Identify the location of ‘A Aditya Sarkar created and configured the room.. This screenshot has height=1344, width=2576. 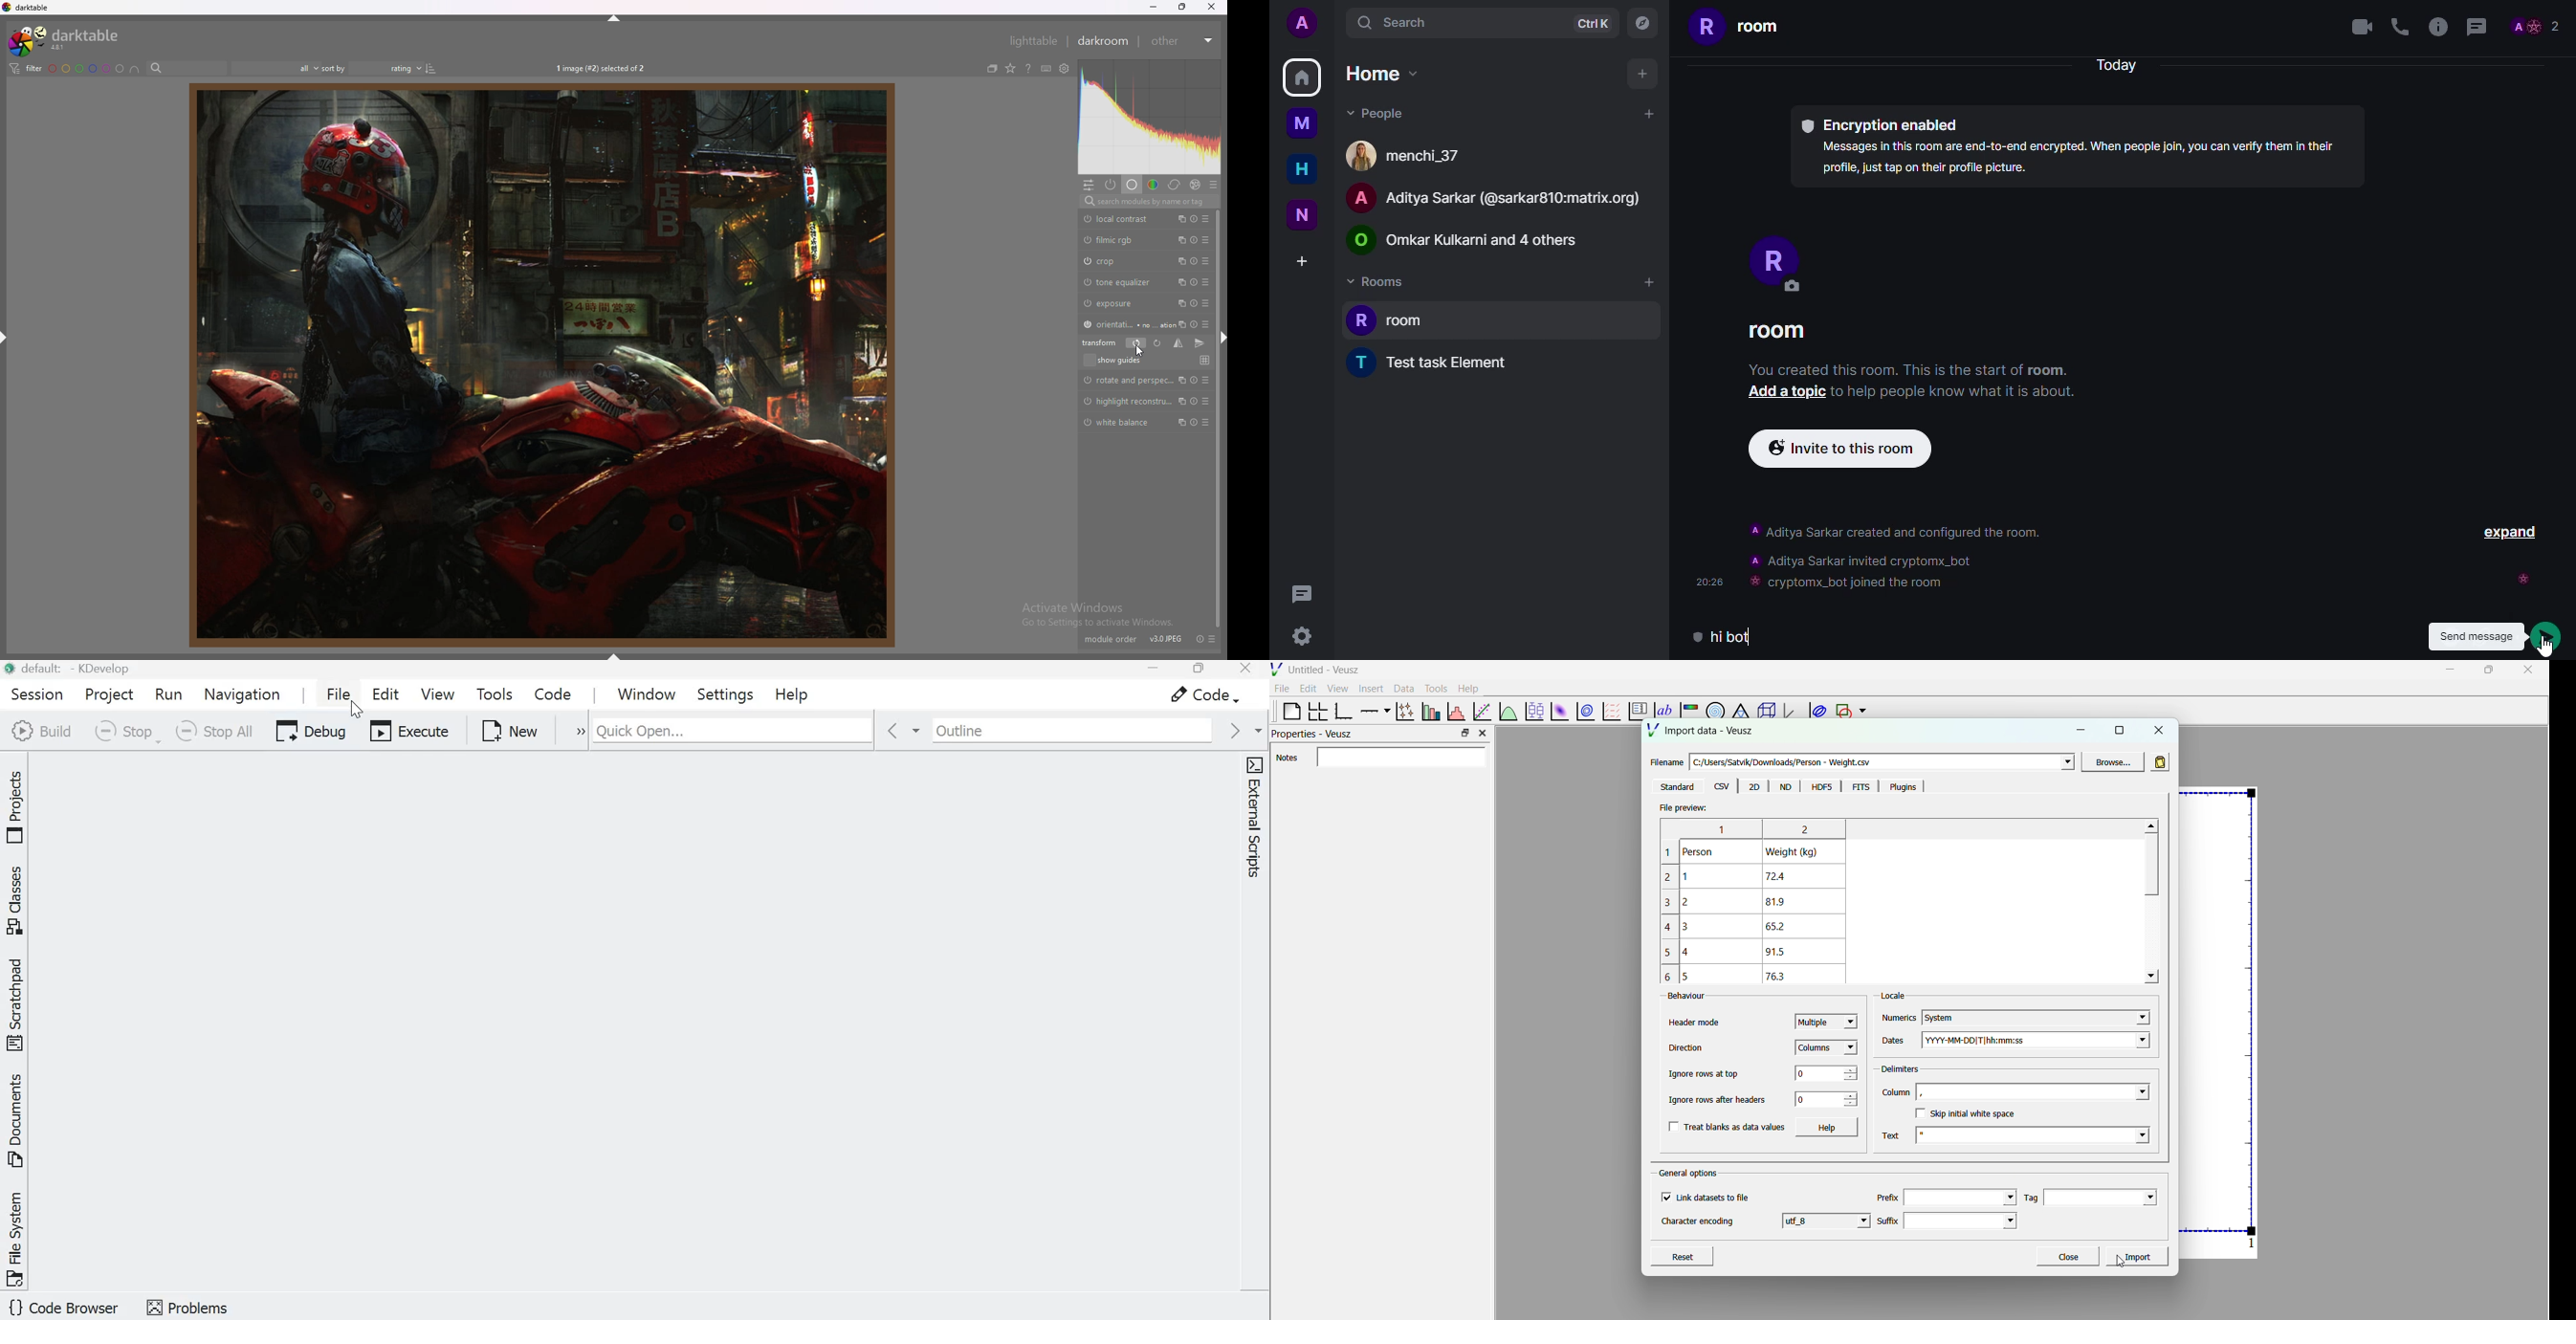
(1897, 530).